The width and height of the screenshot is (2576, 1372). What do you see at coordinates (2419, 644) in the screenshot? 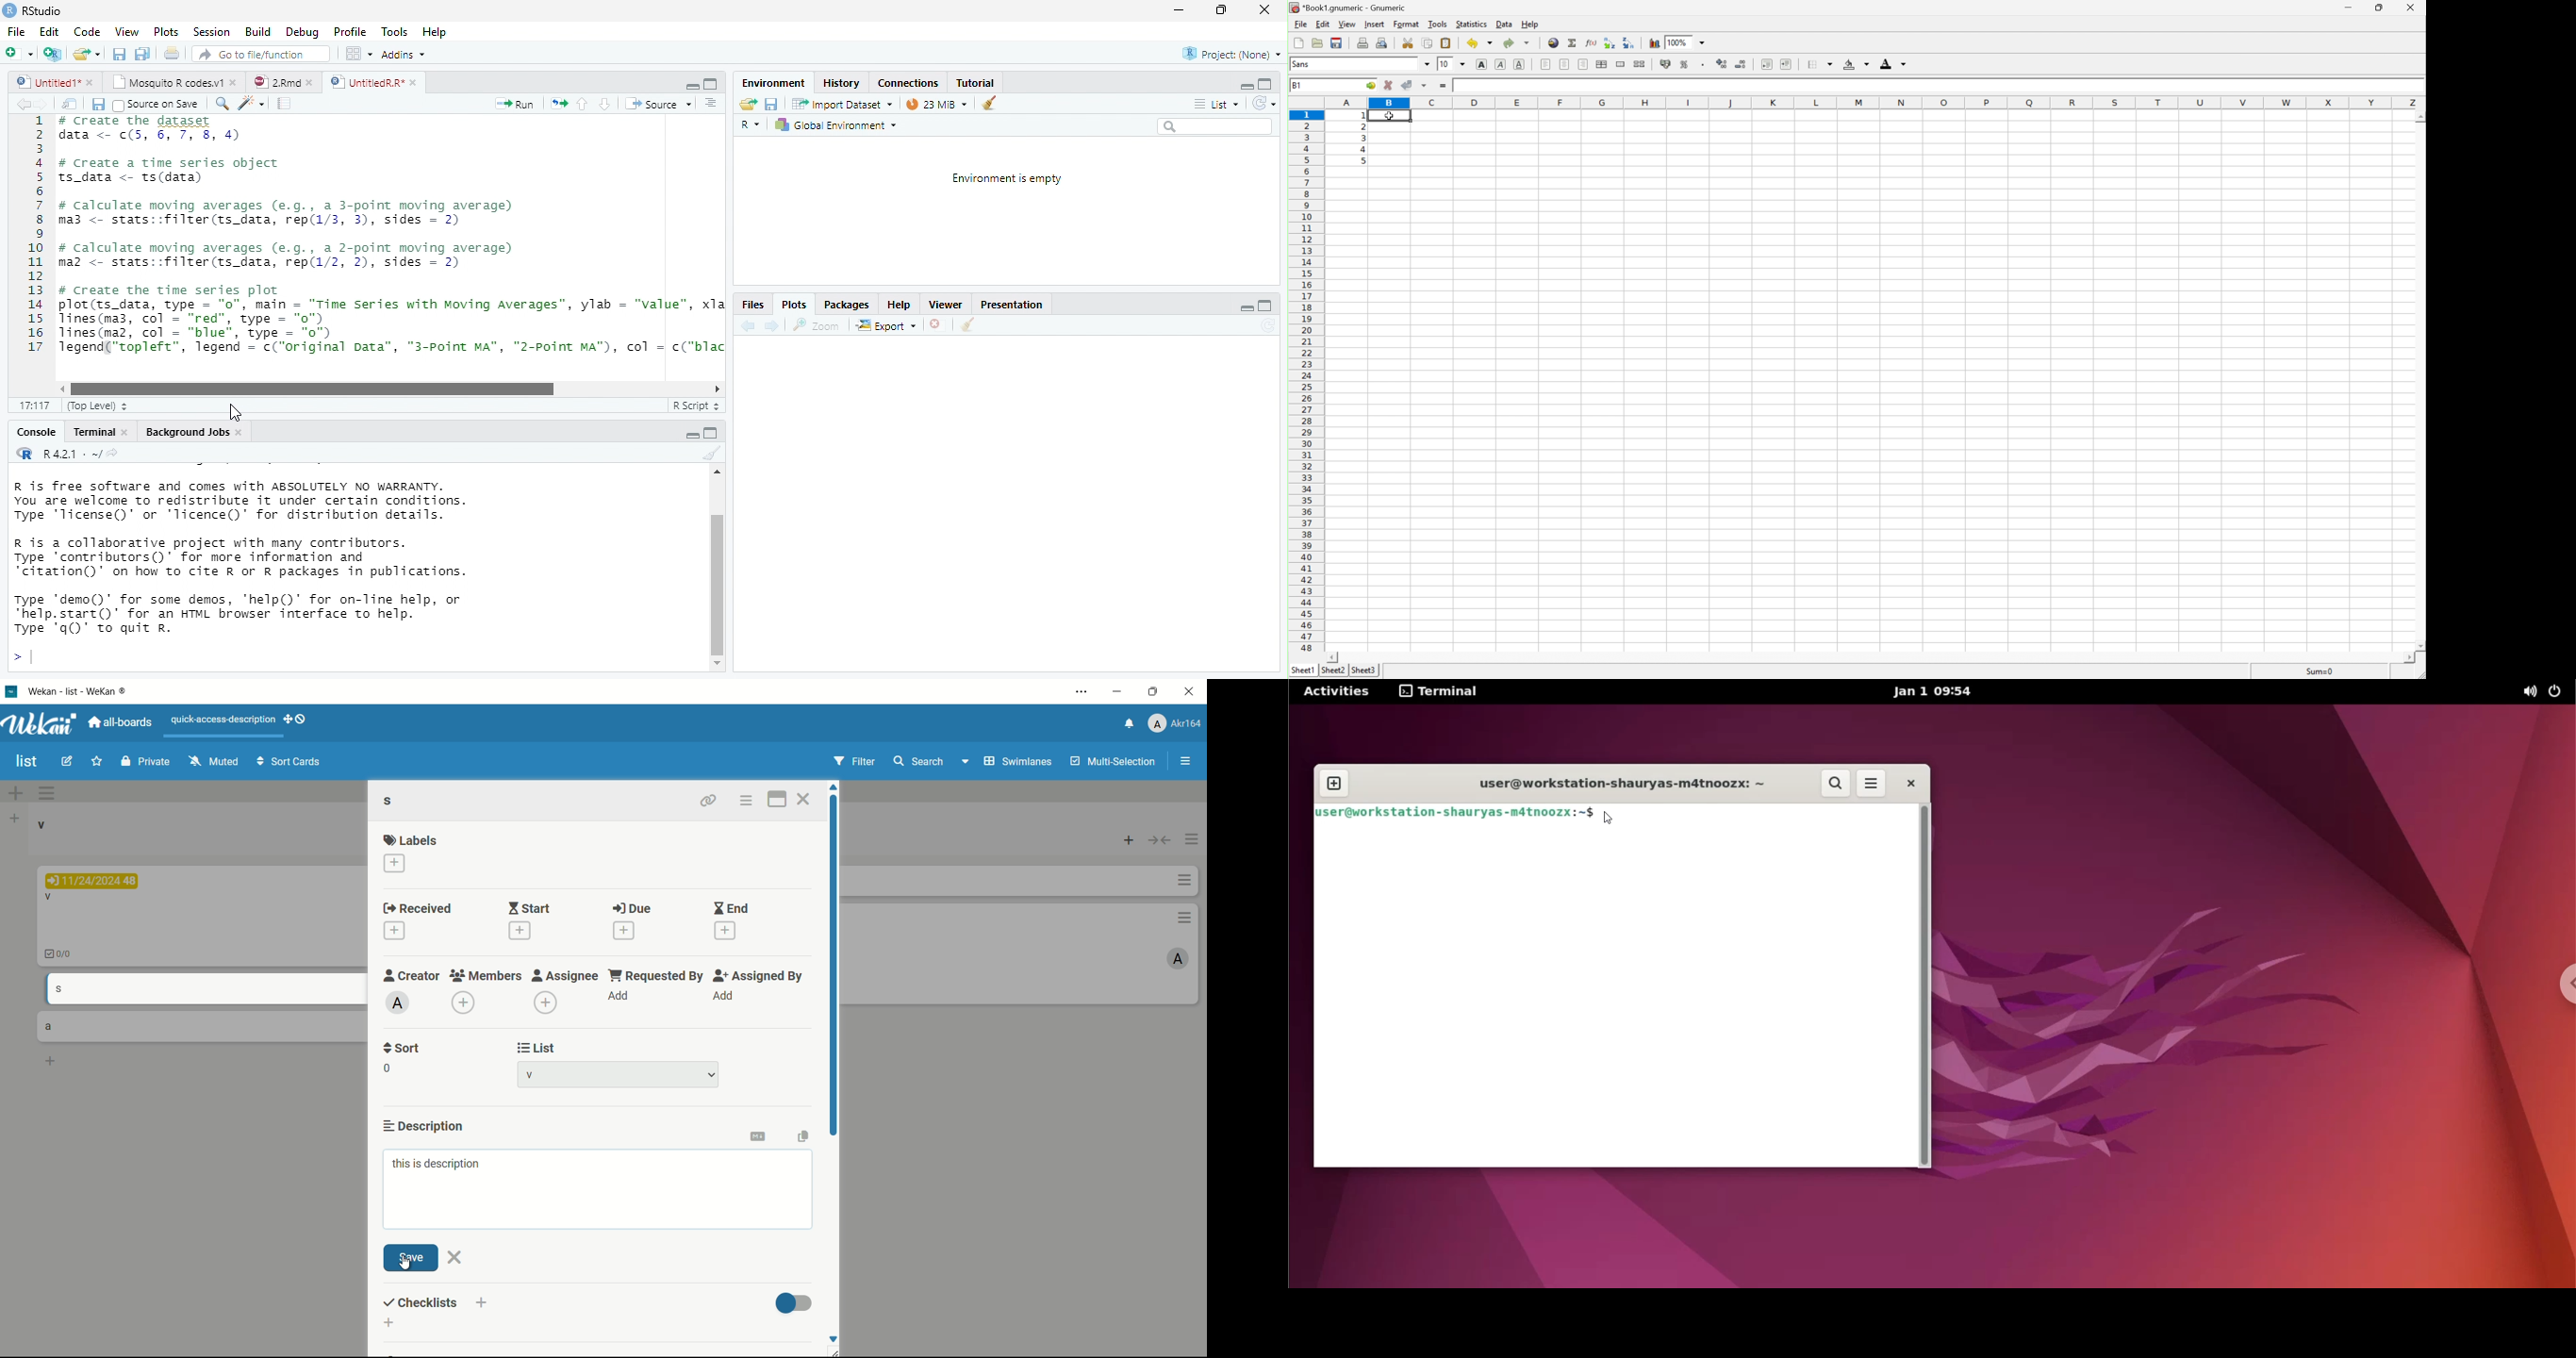
I see `Scroll Down` at bounding box center [2419, 644].